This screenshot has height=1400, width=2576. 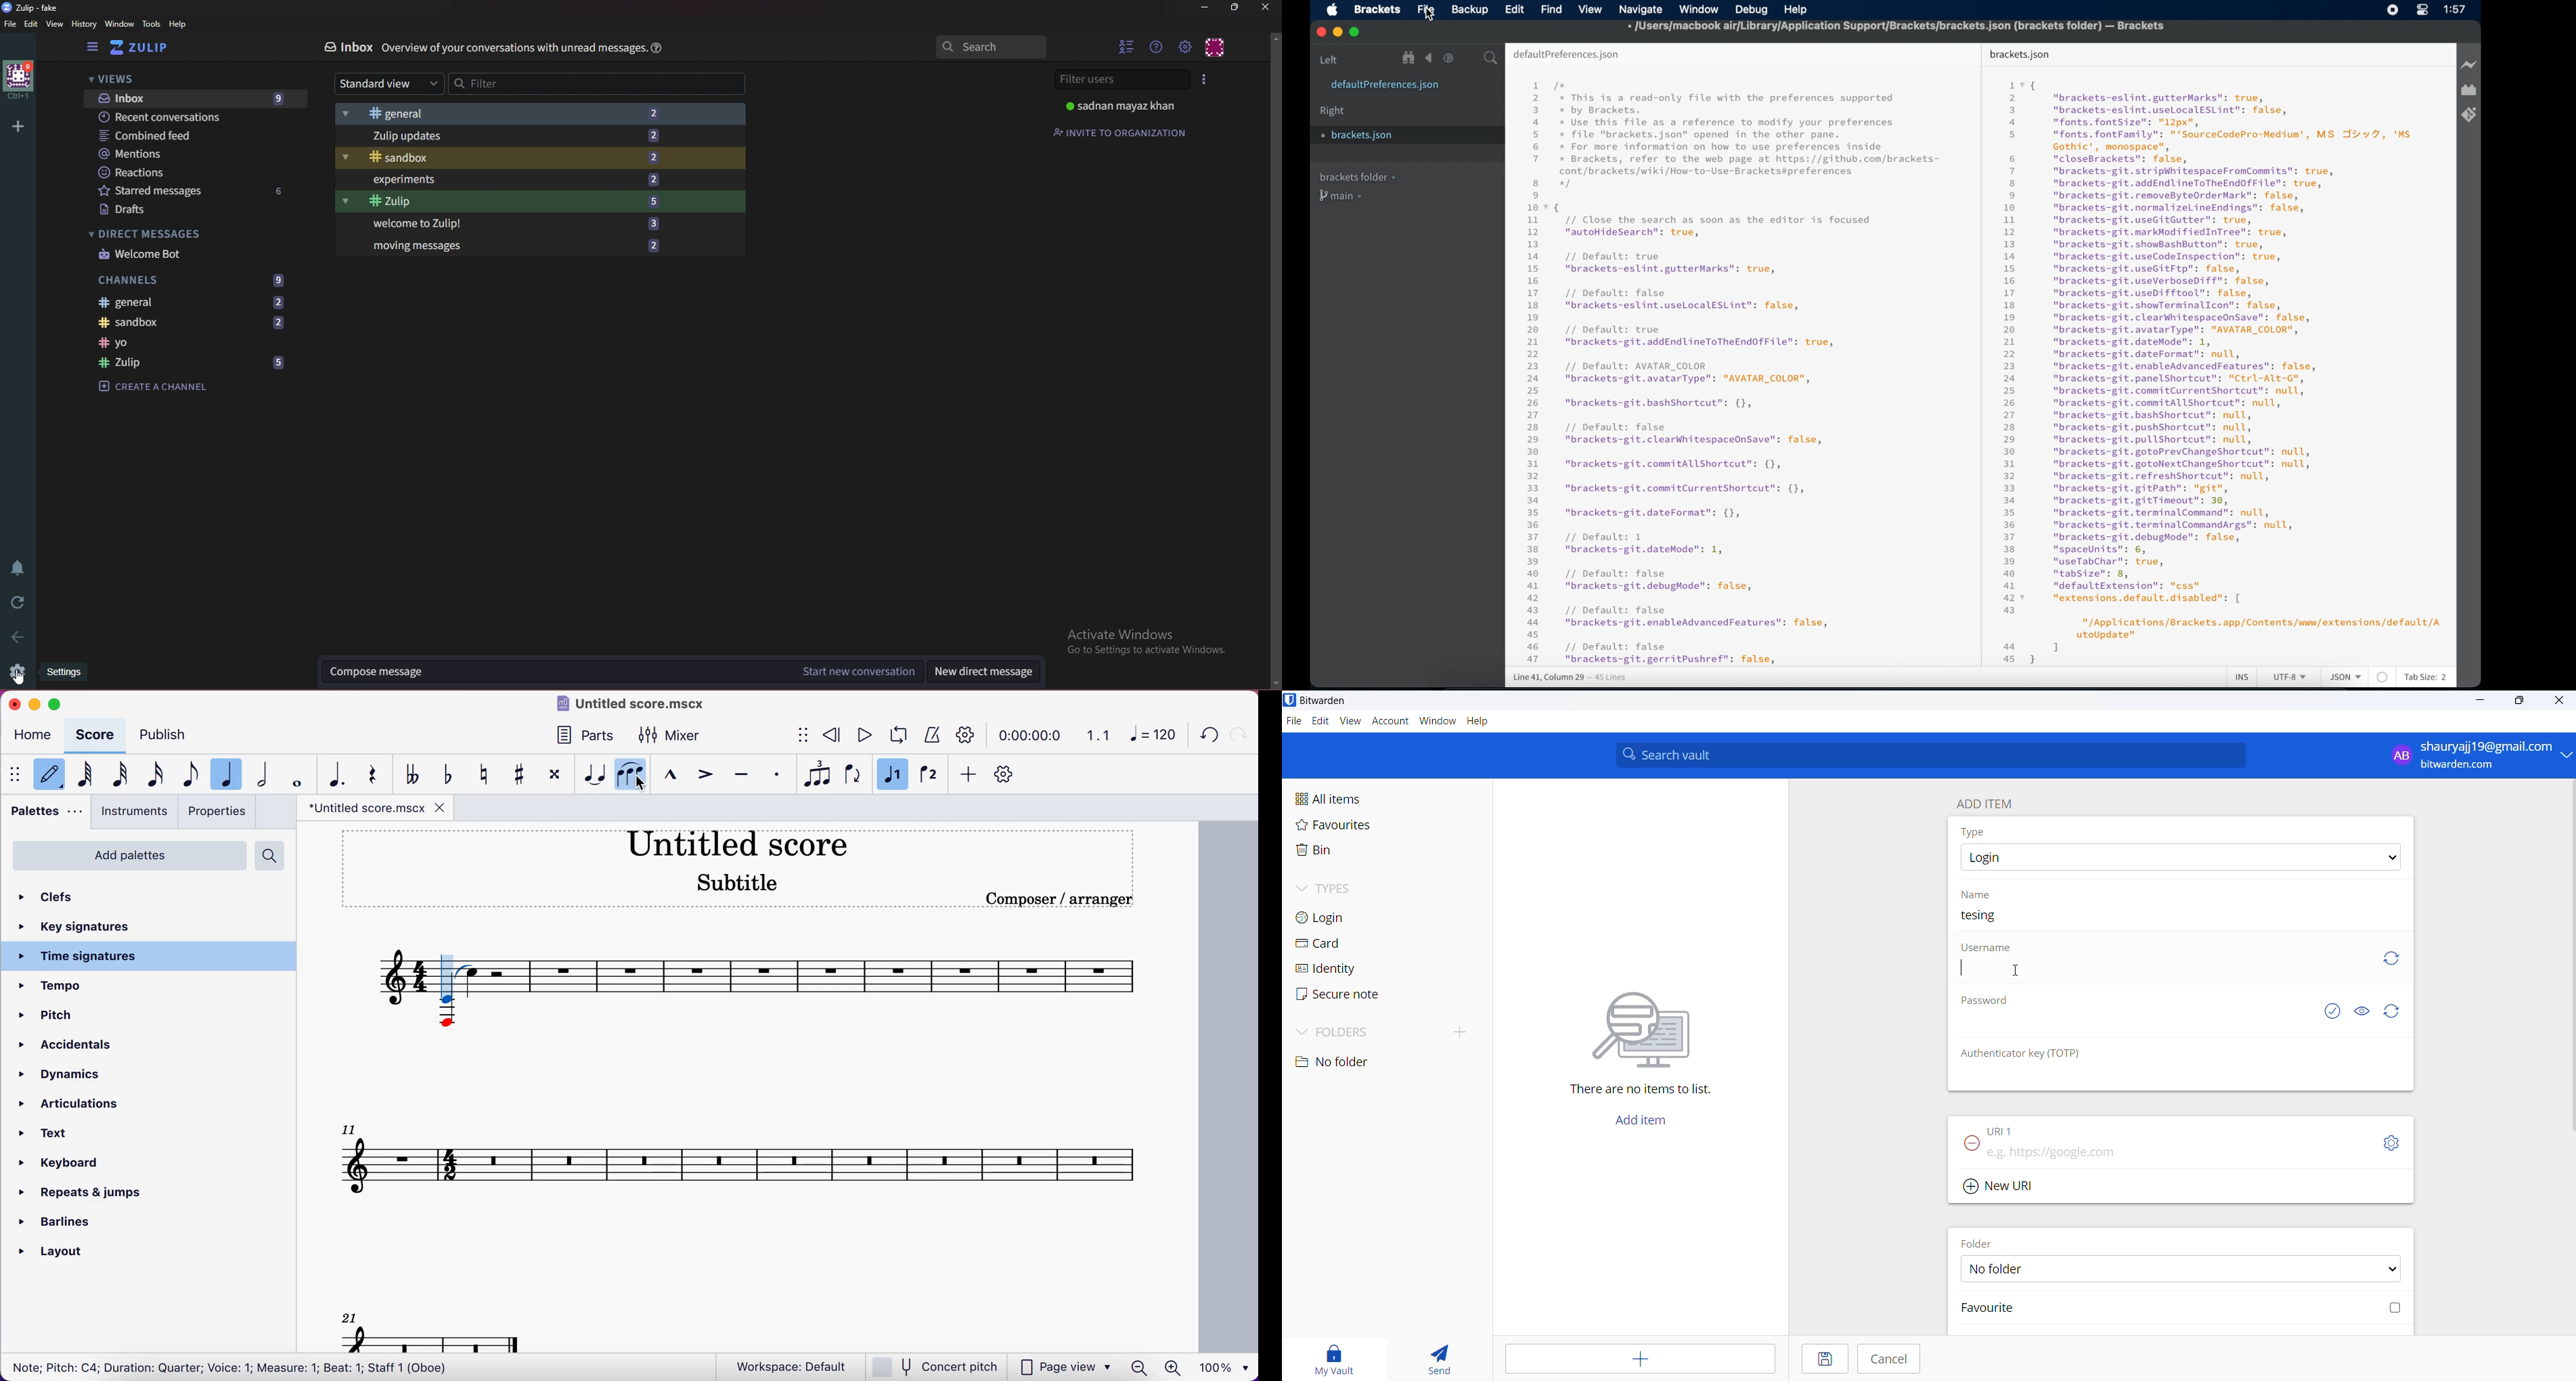 What do you see at coordinates (1976, 833) in the screenshot?
I see `type` at bounding box center [1976, 833].